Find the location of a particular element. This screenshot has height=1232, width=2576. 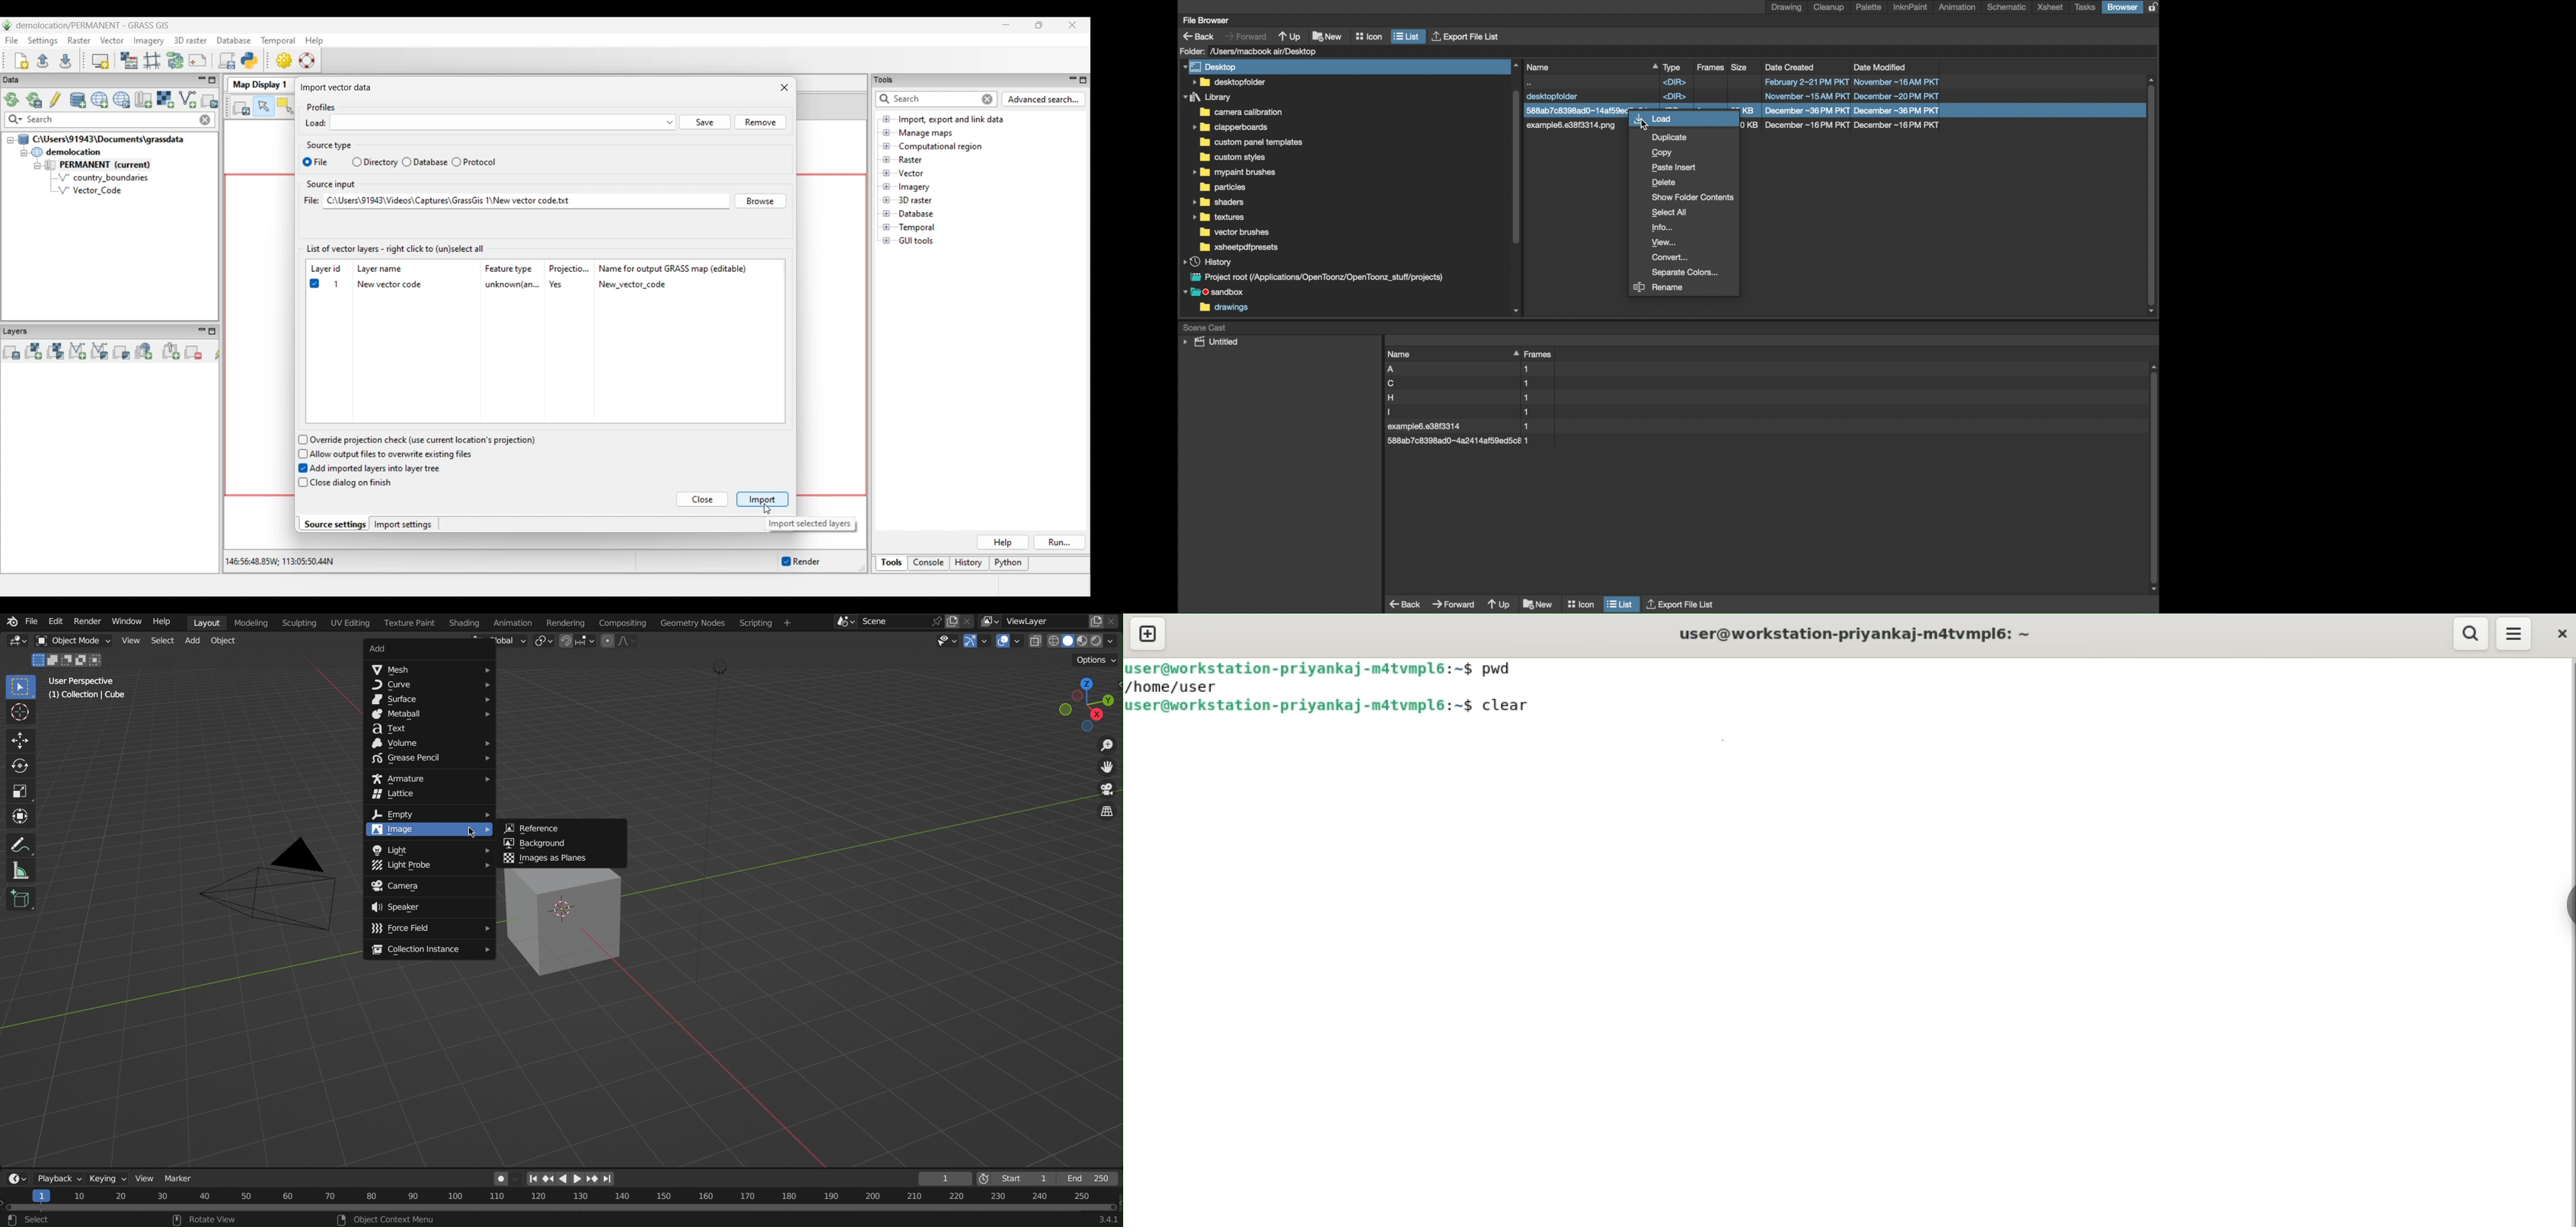

desktop is located at coordinates (1212, 66).